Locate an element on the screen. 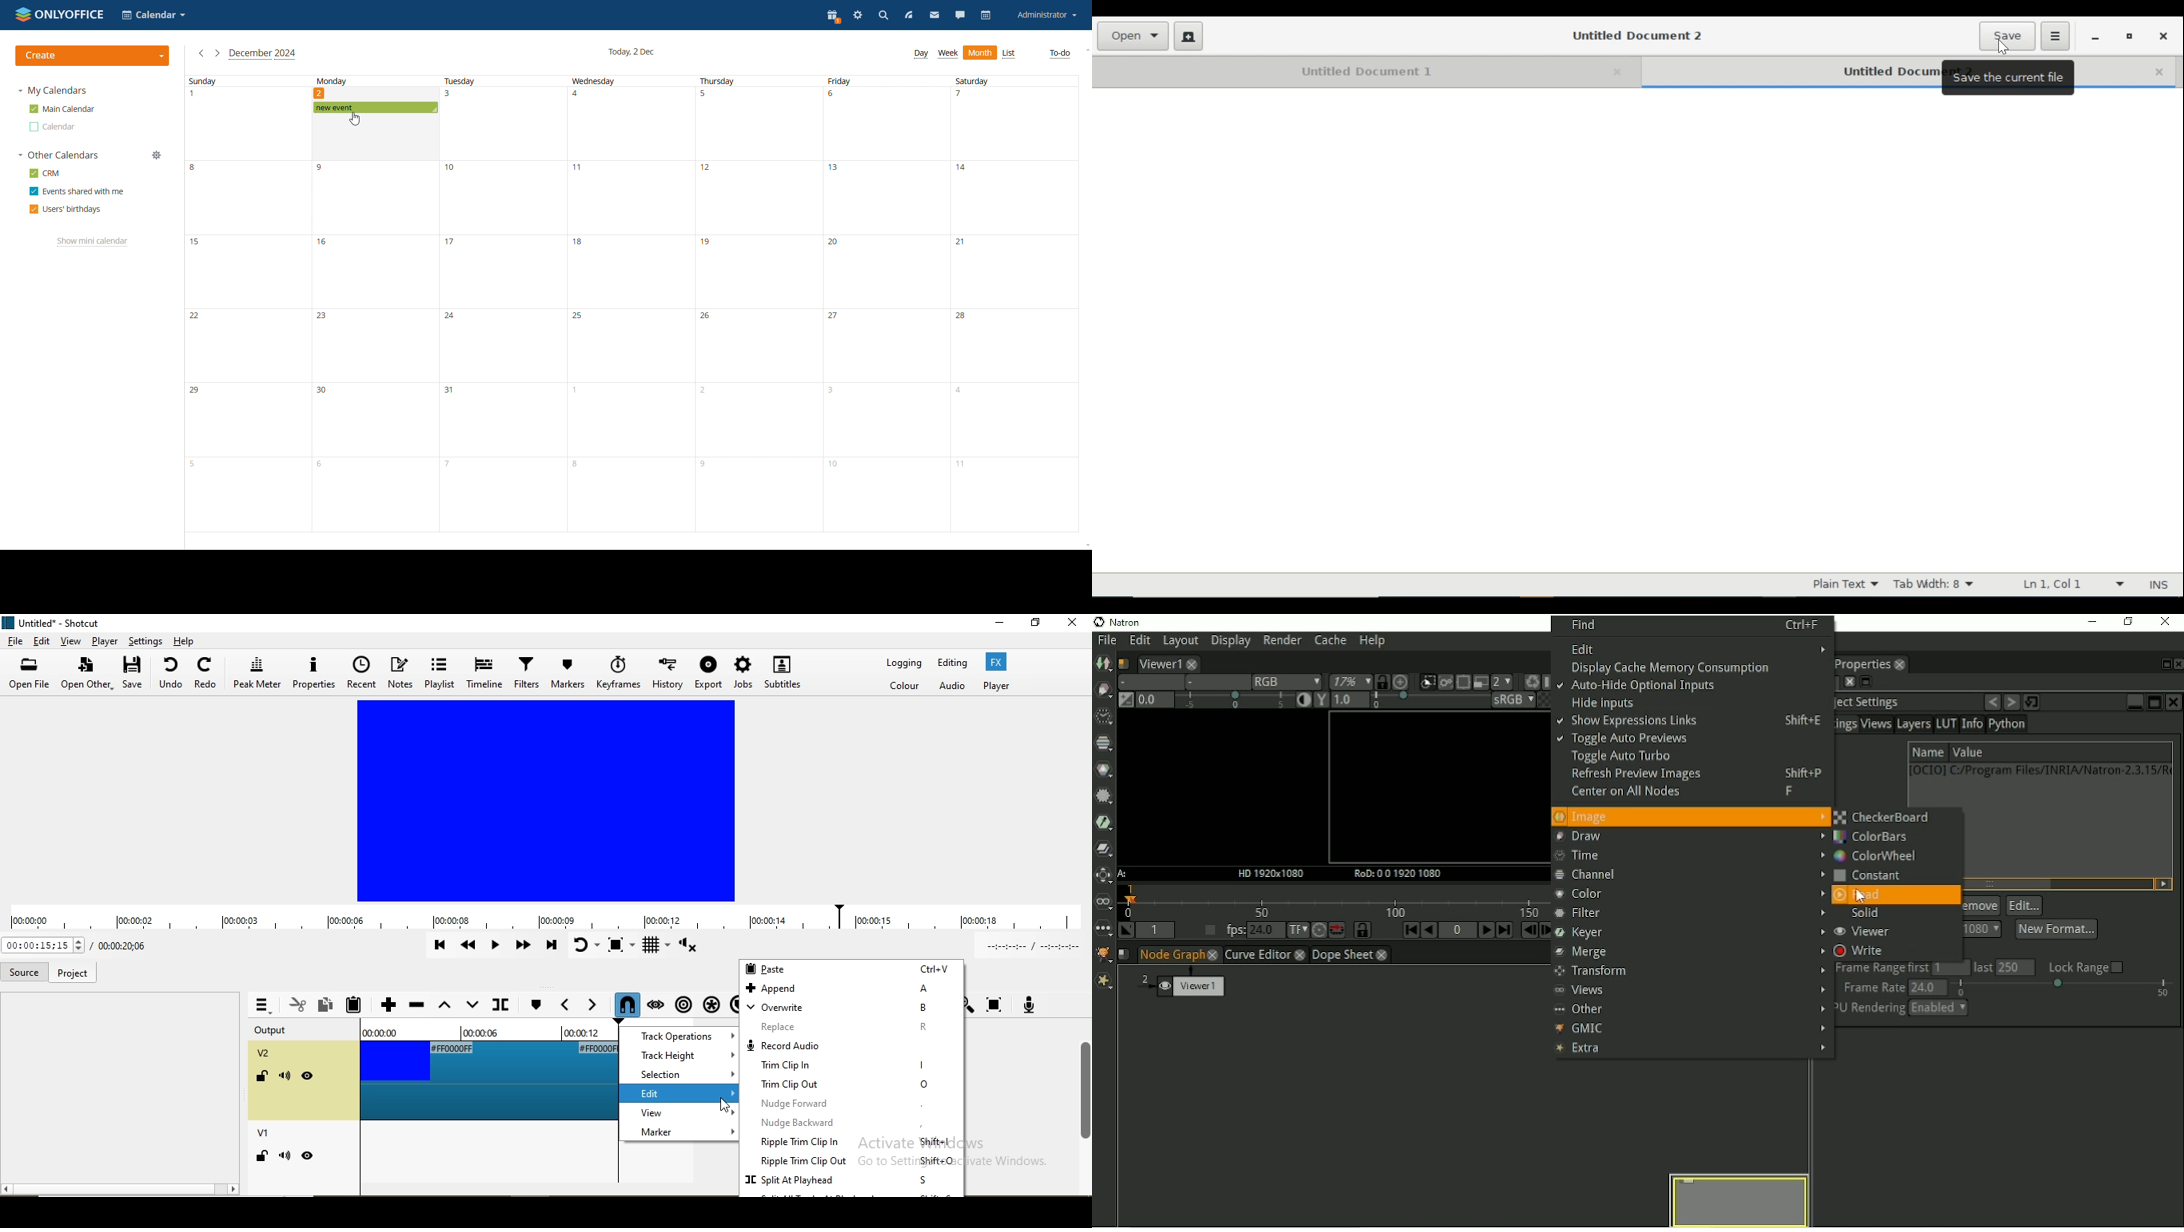 The width and height of the screenshot is (2184, 1232). Show volume control is located at coordinates (691, 948).